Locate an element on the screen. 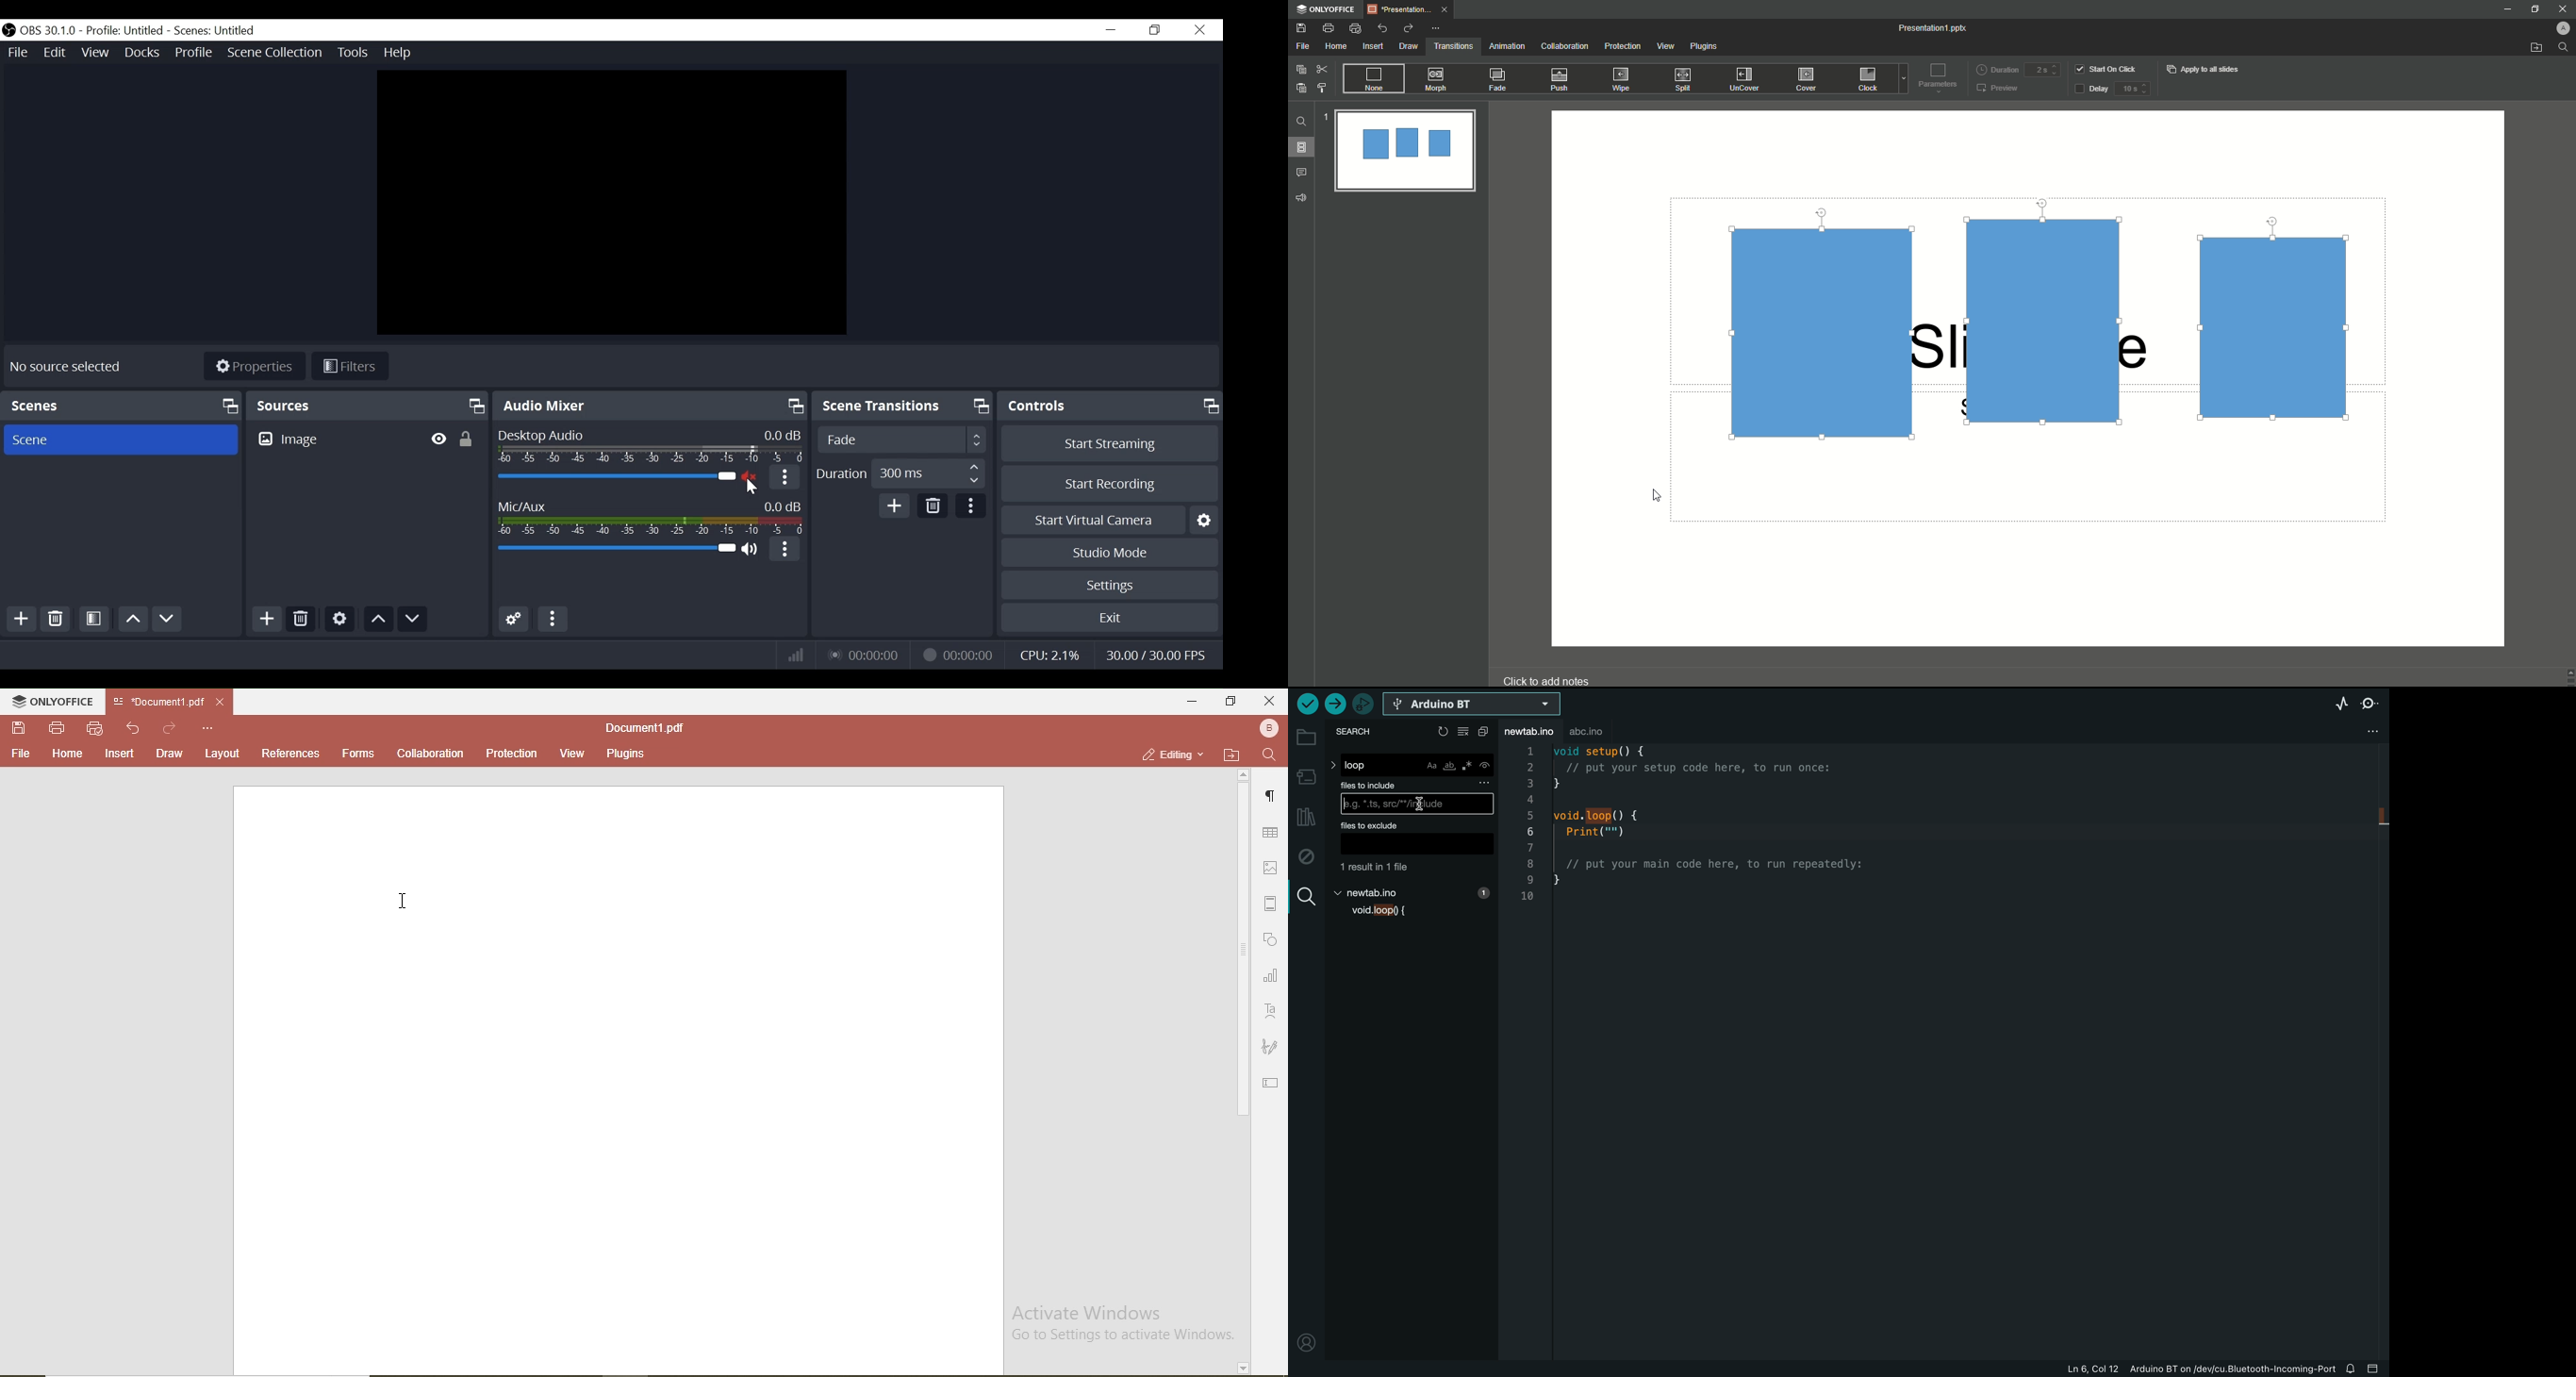 The width and height of the screenshot is (2576, 1400). Mic Slider is located at coordinates (616, 549).